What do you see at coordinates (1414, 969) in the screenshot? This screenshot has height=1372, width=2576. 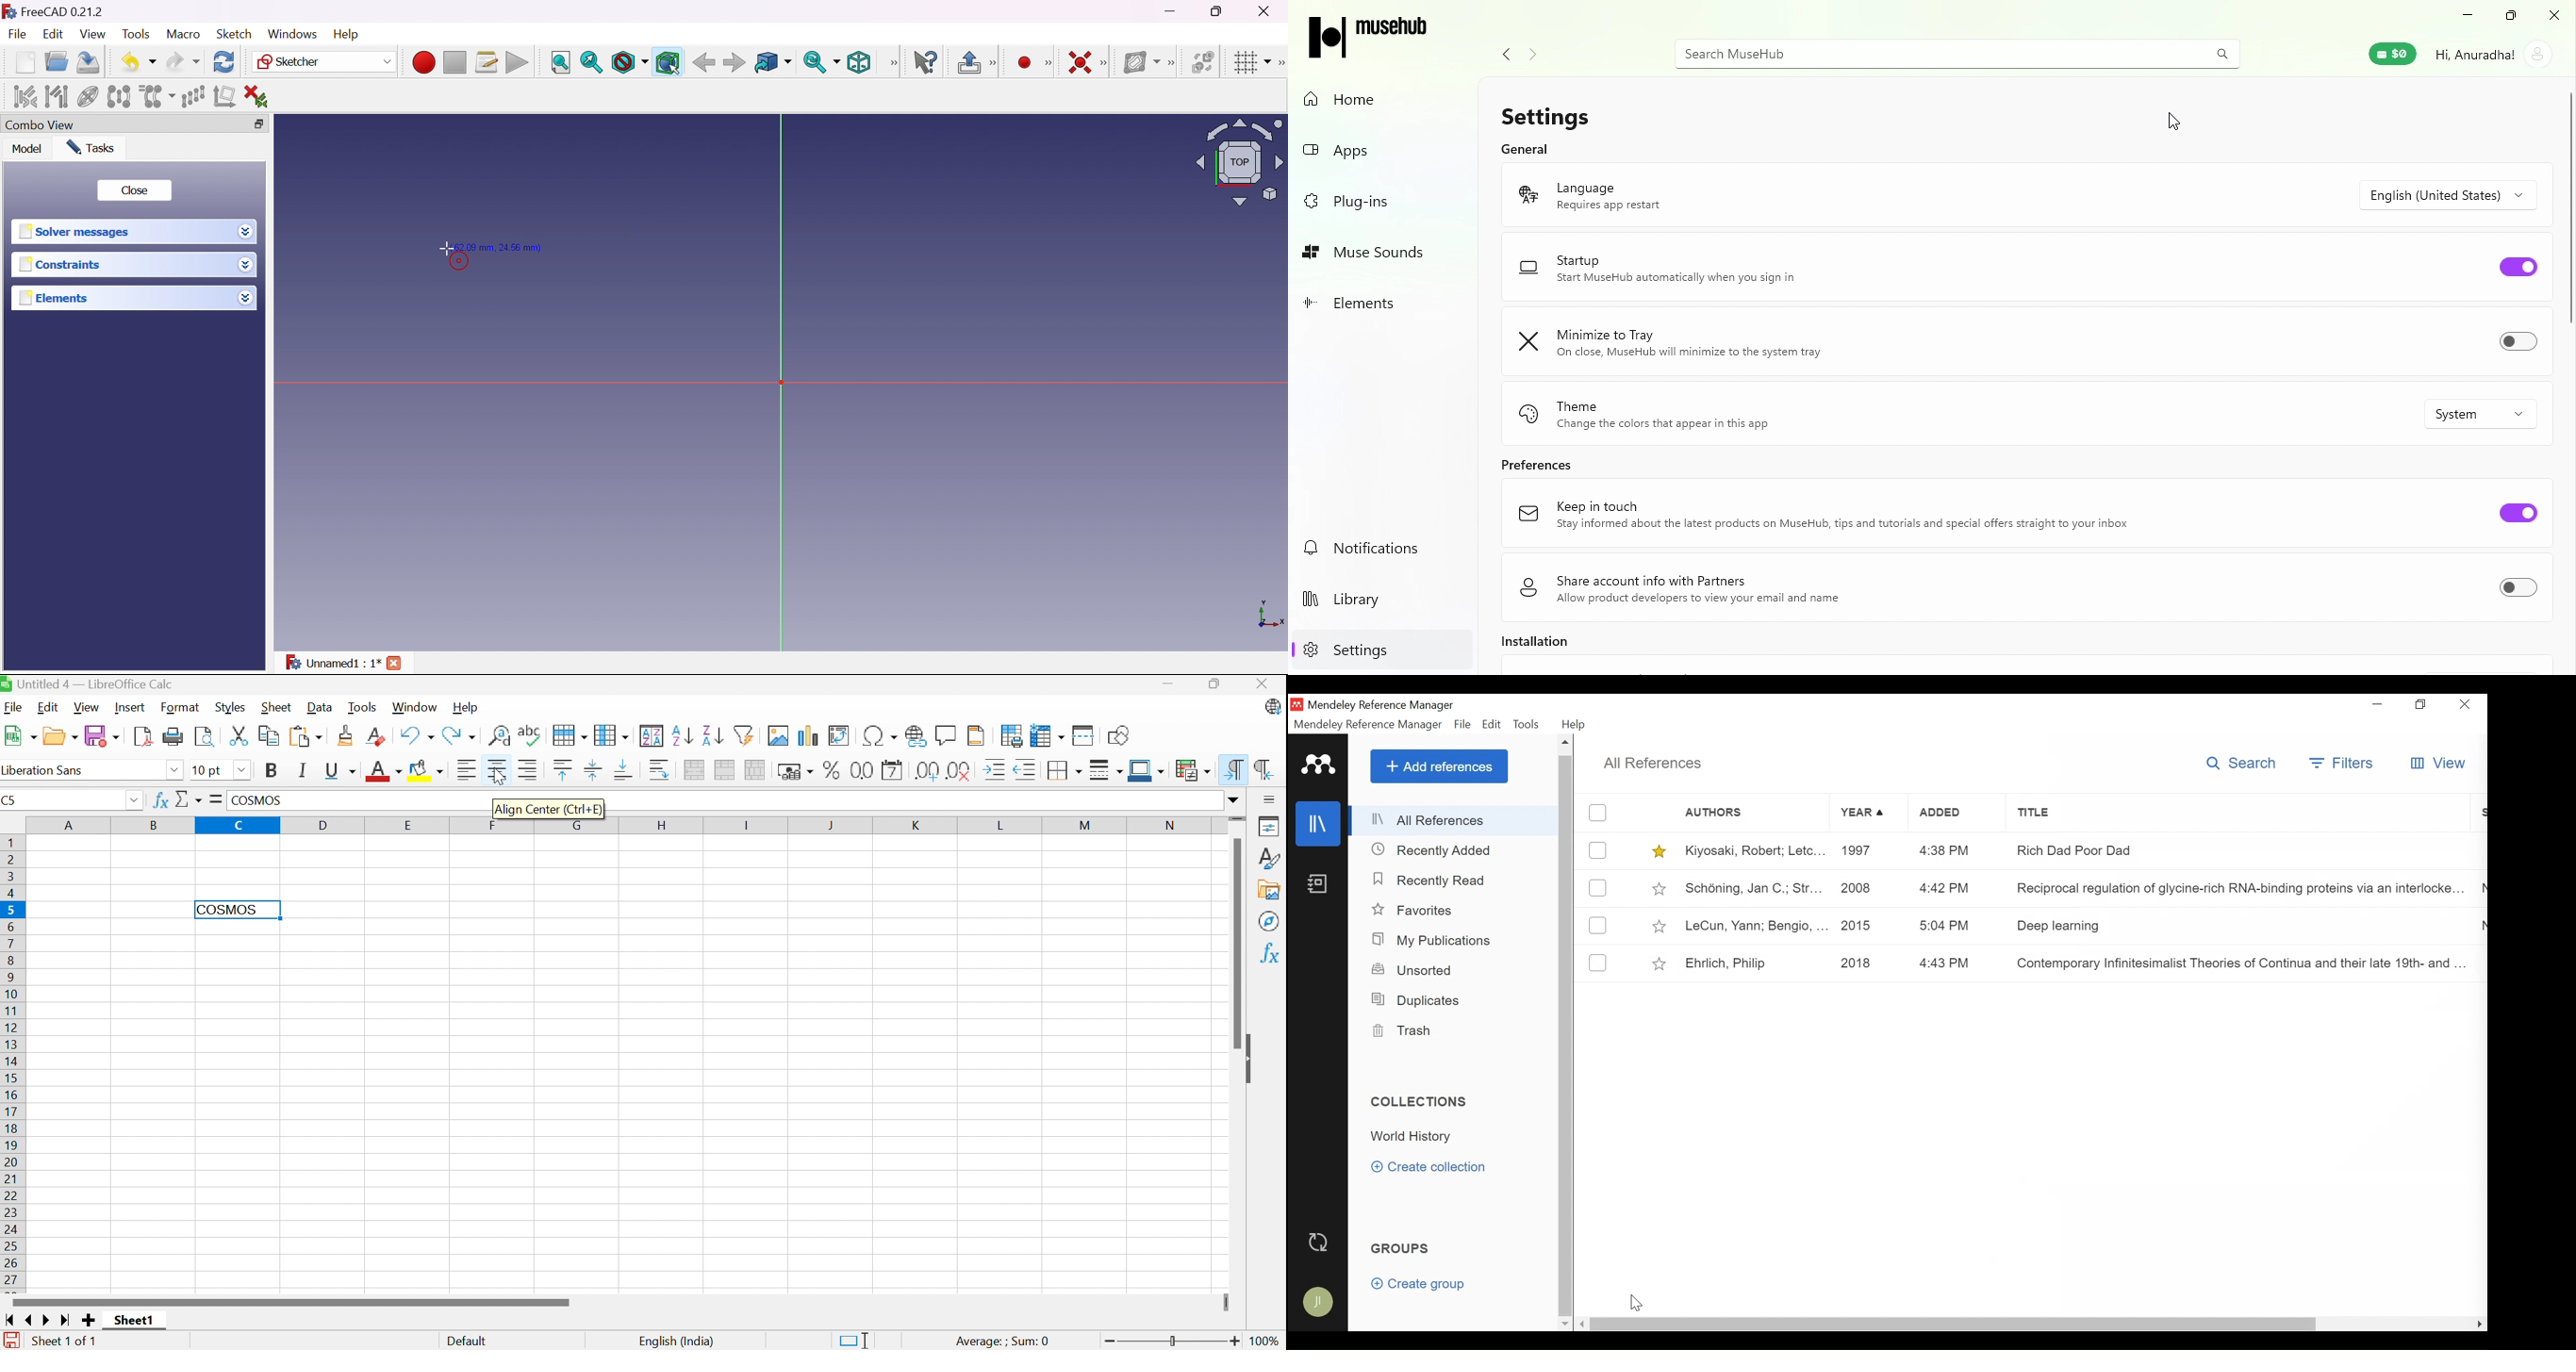 I see `Unsorted` at bounding box center [1414, 969].